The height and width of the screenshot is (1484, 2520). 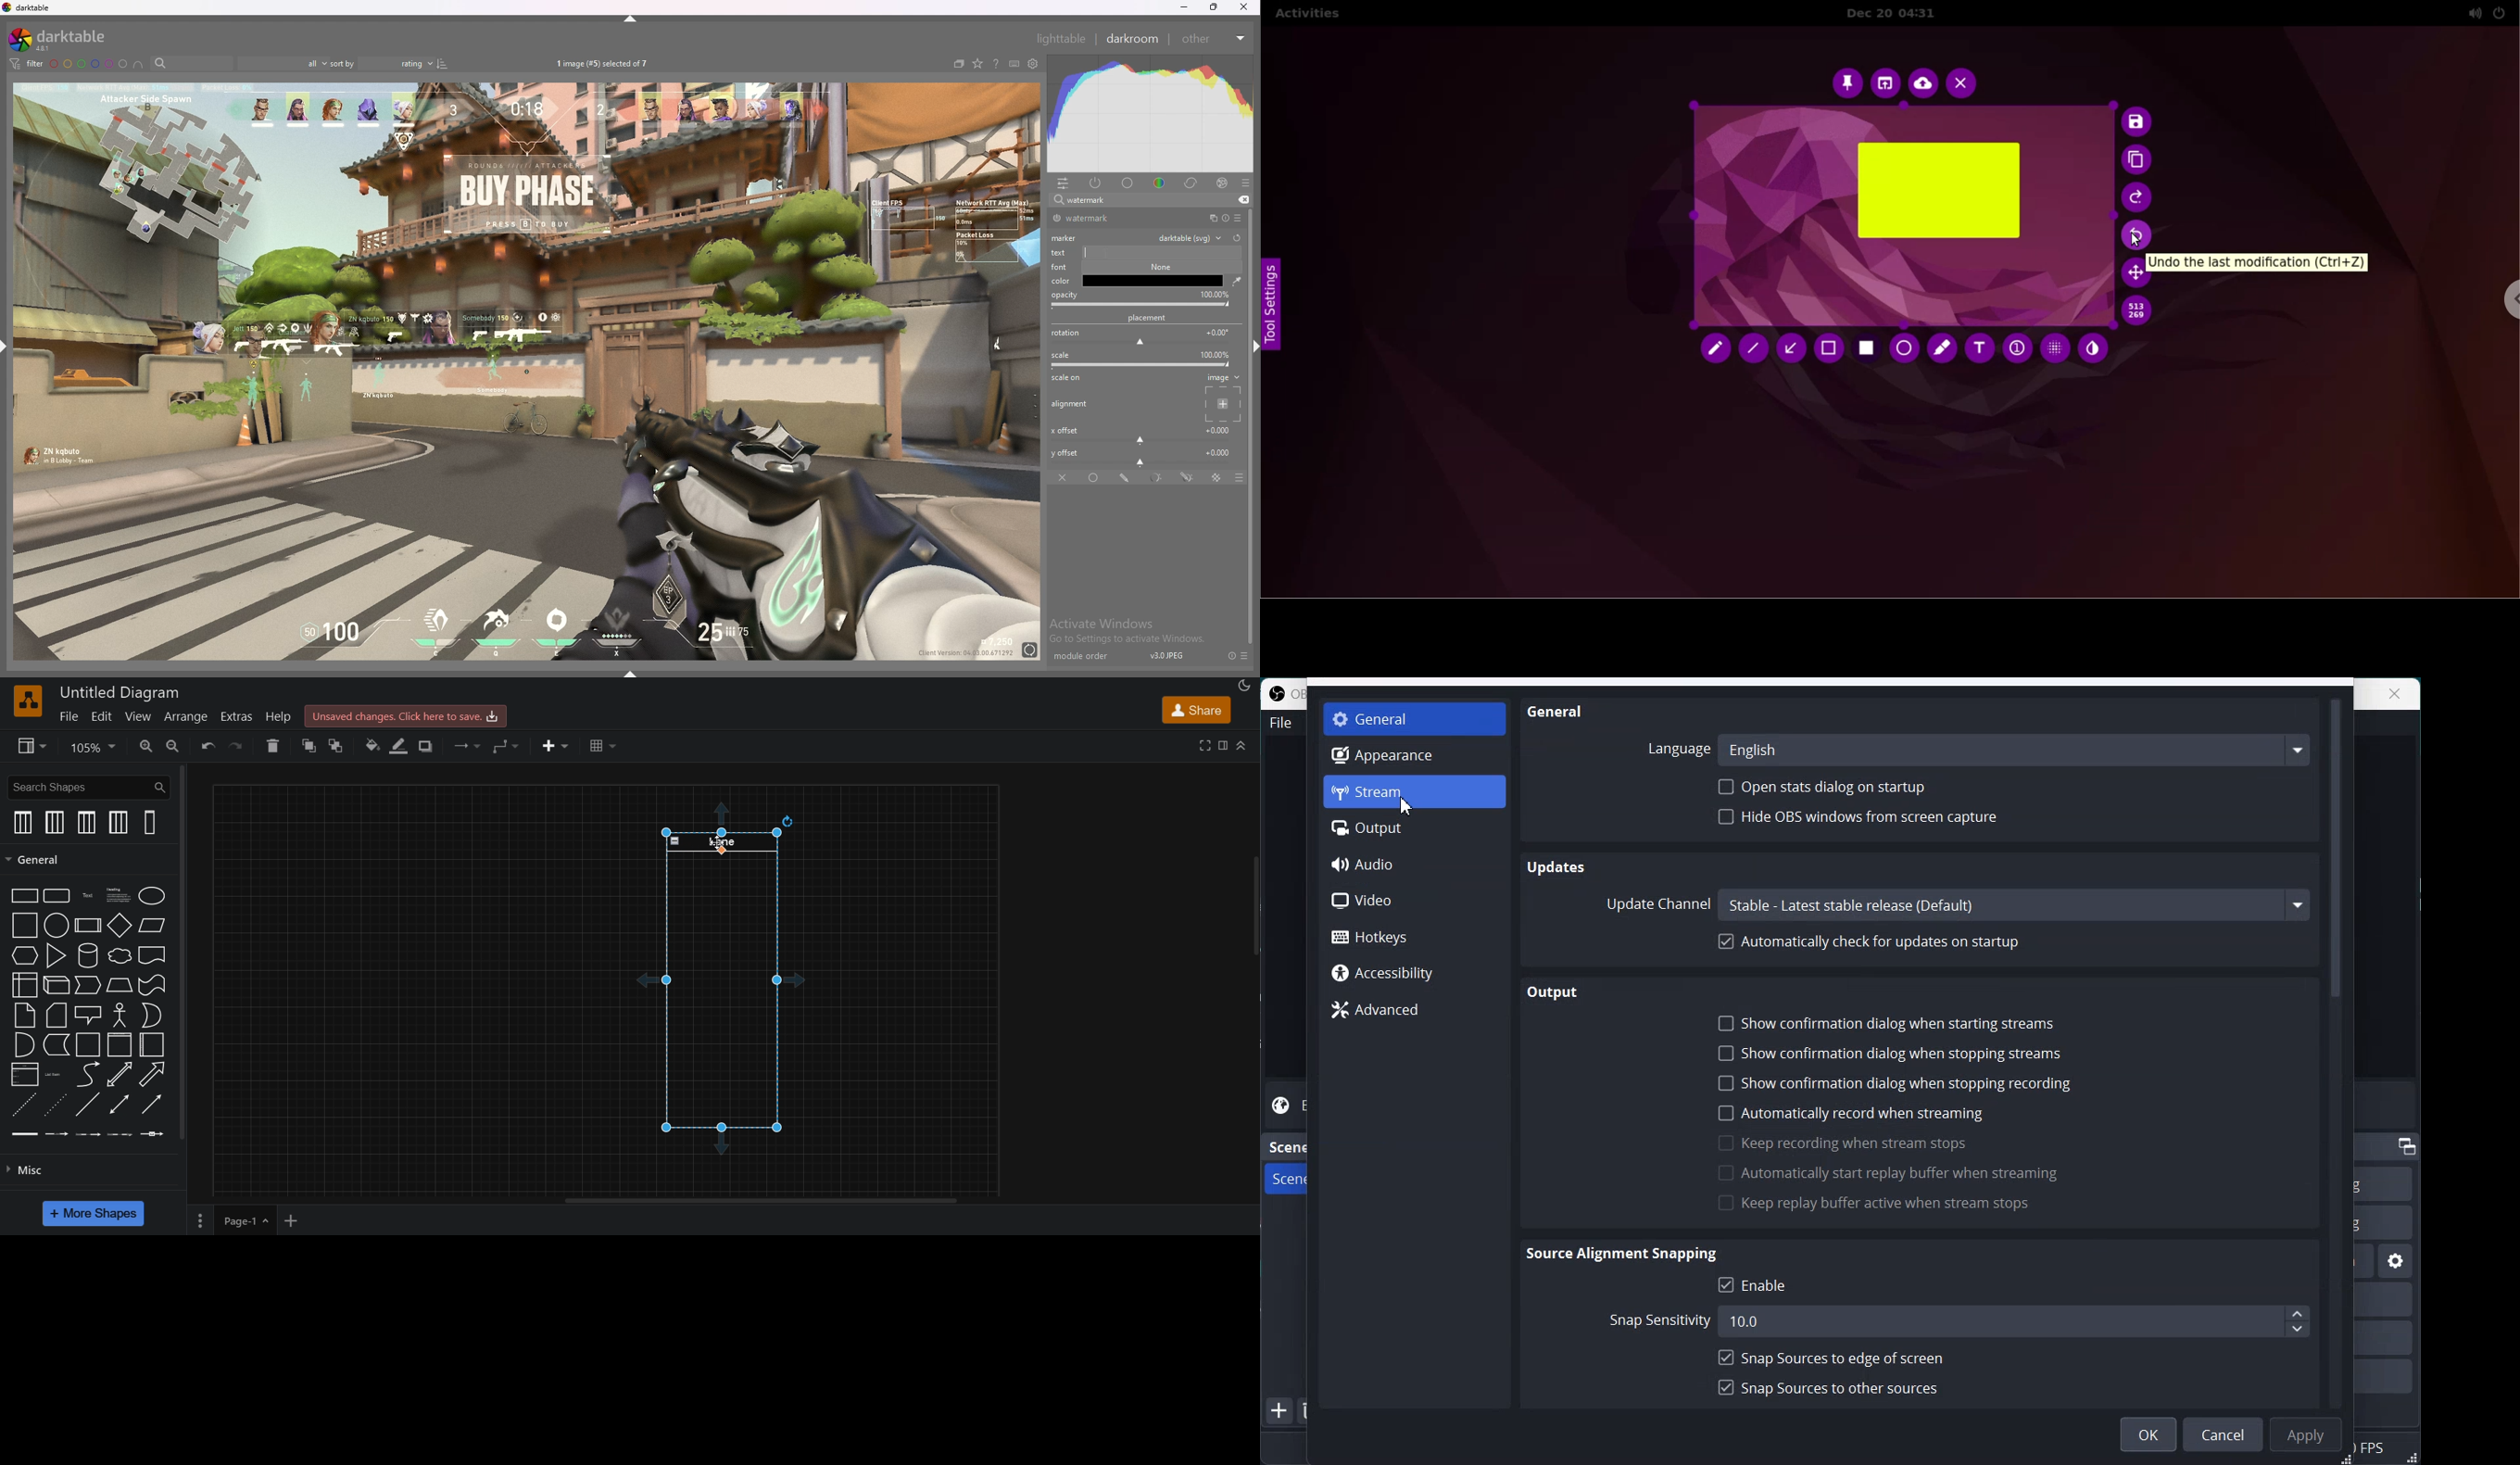 What do you see at coordinates (1556, 712) in the screenshot?
I see `General` at bounding box center [1556, 712].